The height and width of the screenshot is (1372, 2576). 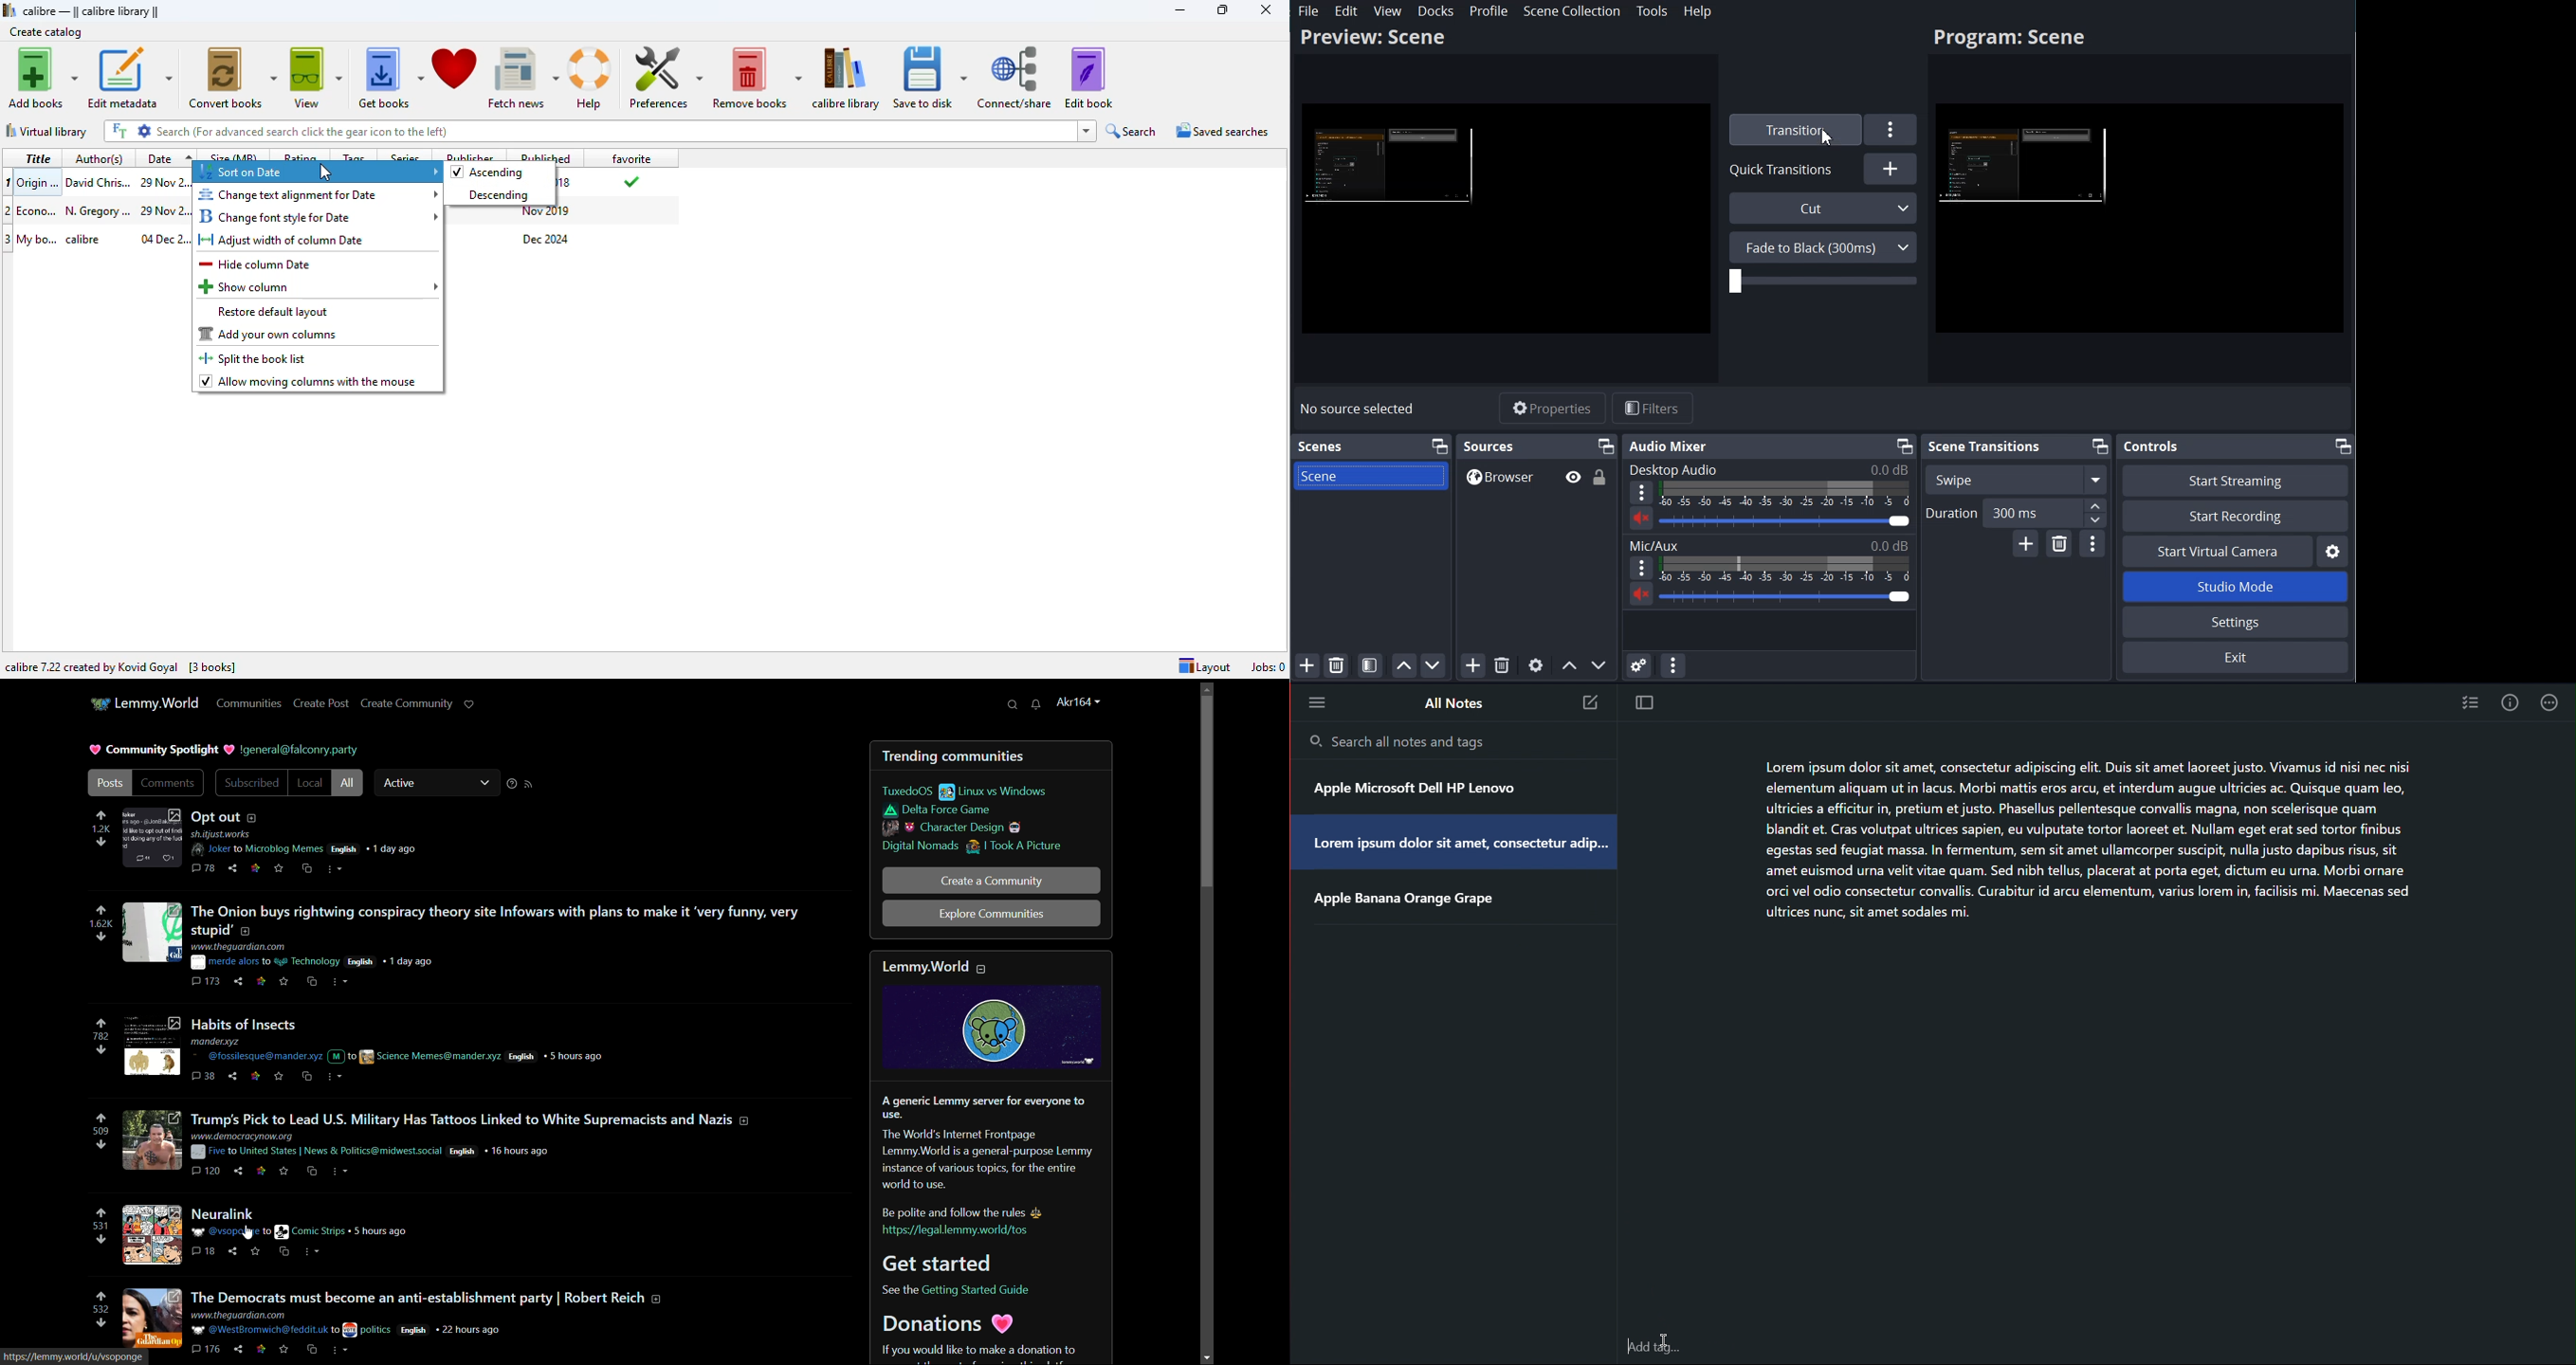 What do you see at coordinates (1472, 665) in the screenshot?
I see `Add Source` at bounding box center [1472, 665].